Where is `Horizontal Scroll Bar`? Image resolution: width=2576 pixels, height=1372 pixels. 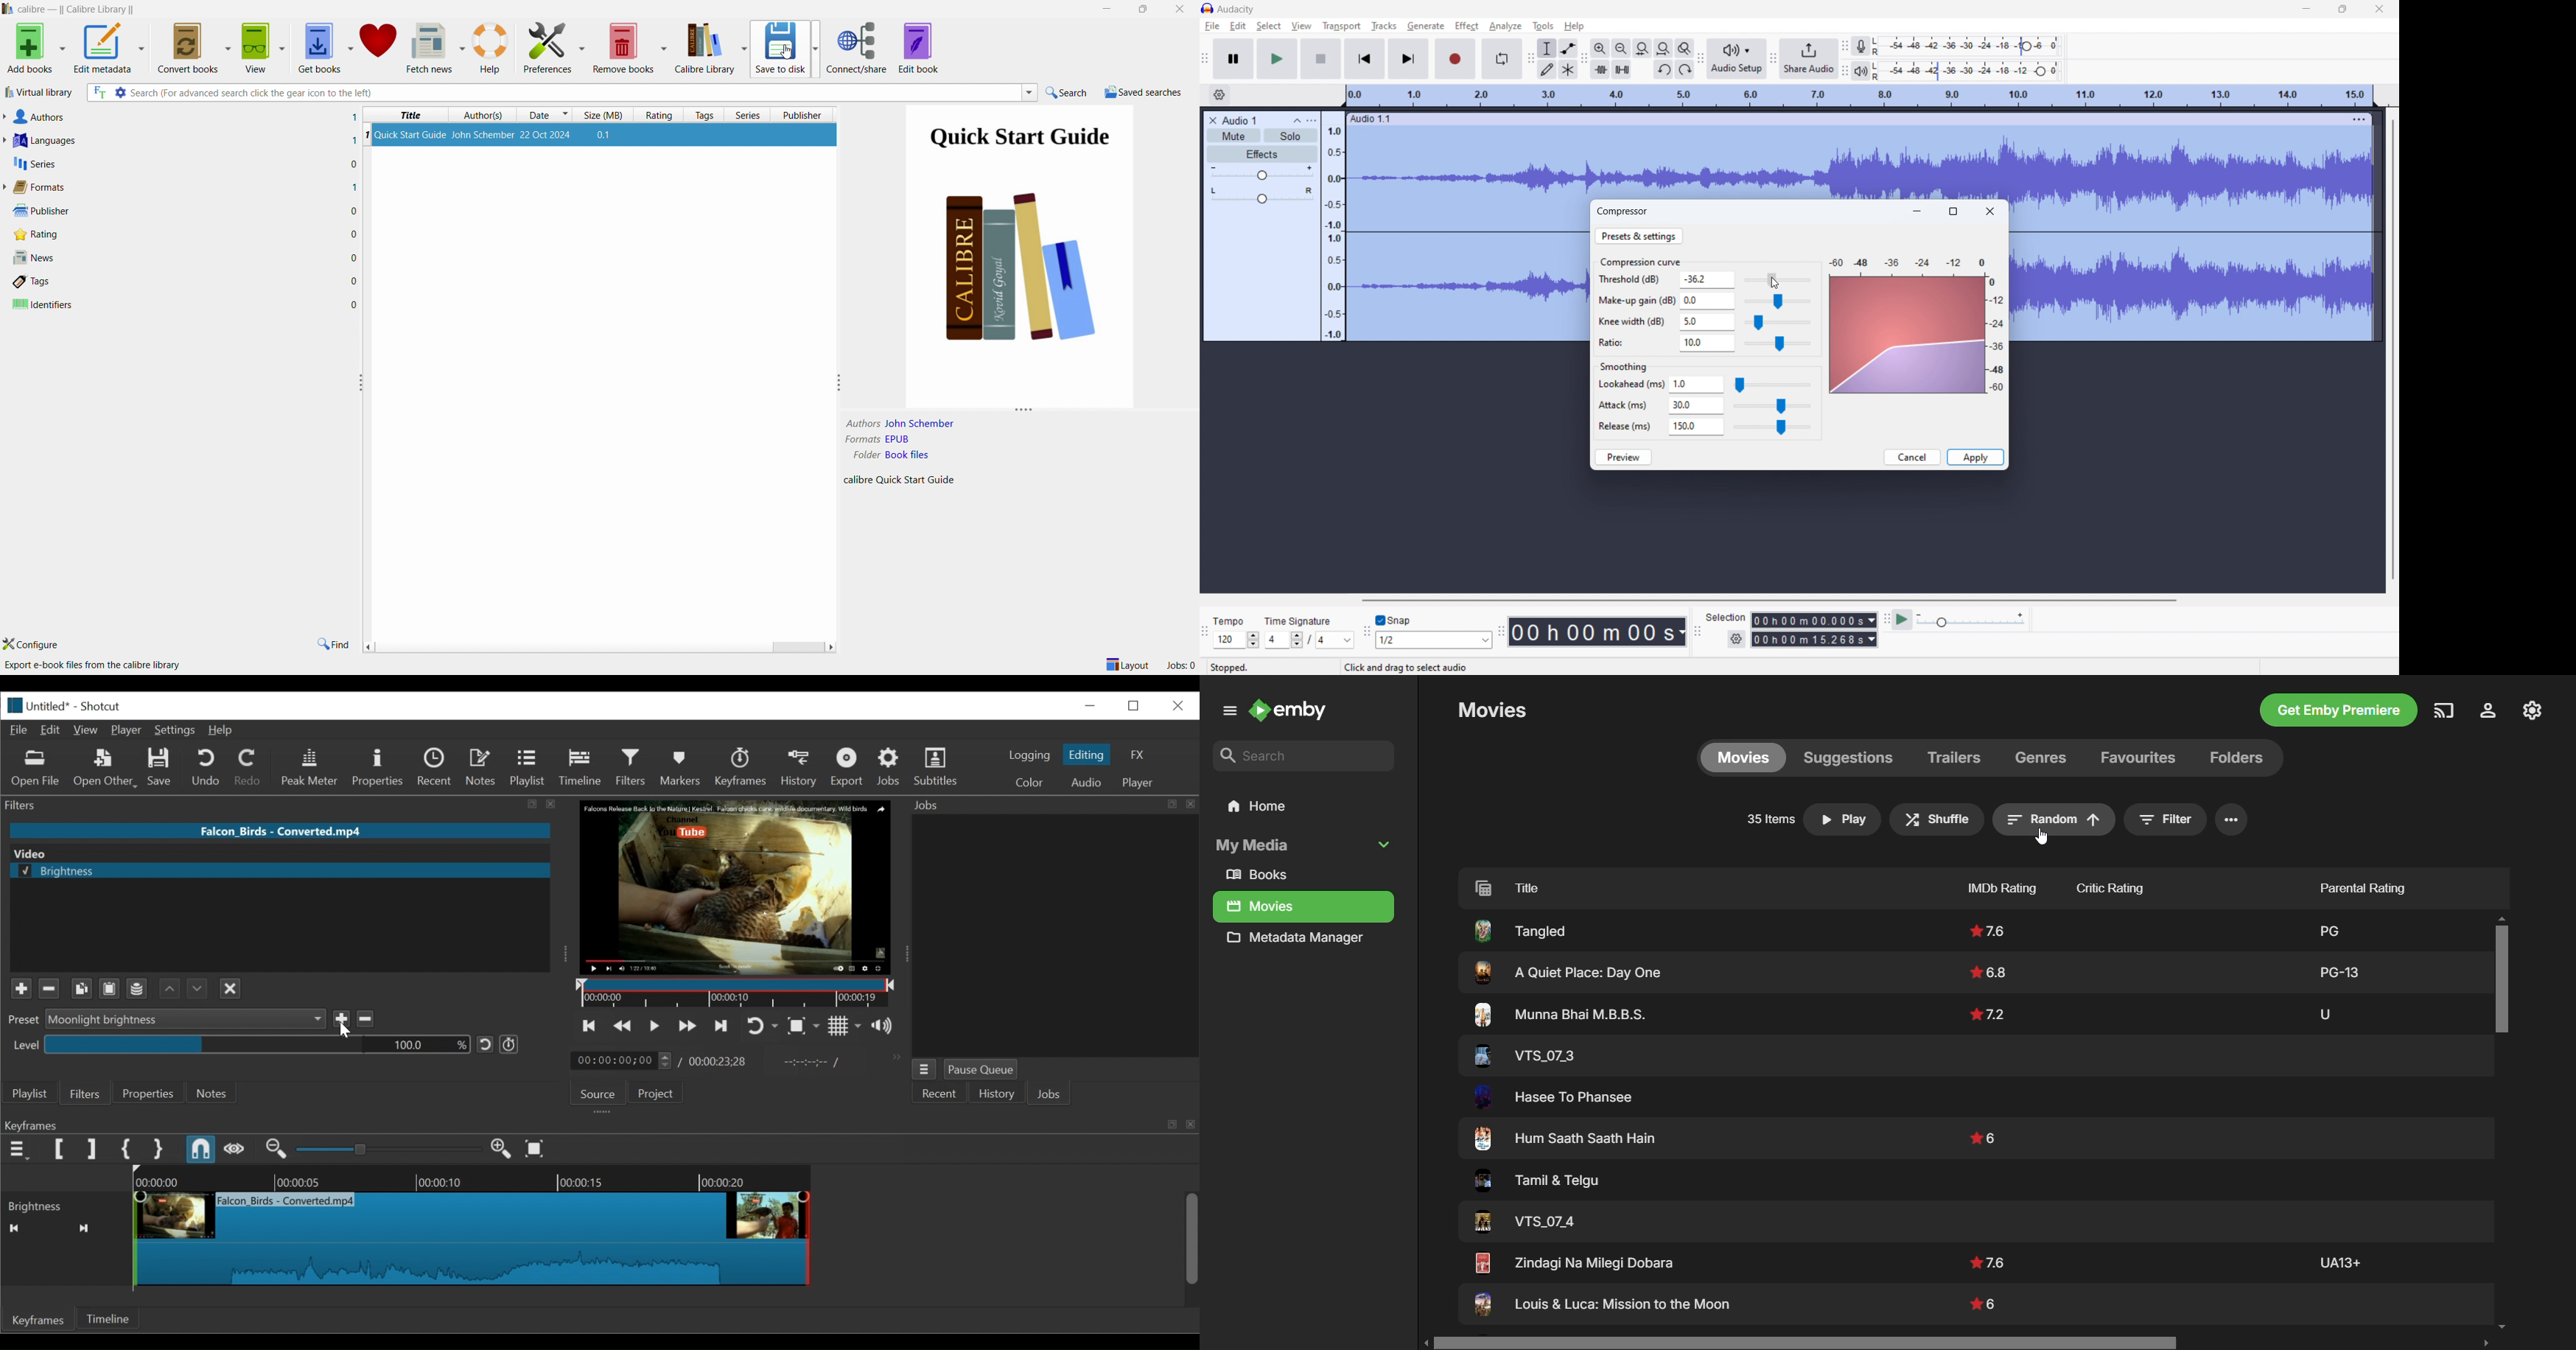 Horizontal Scroll Bar is located at coordinates (1961, 1343).